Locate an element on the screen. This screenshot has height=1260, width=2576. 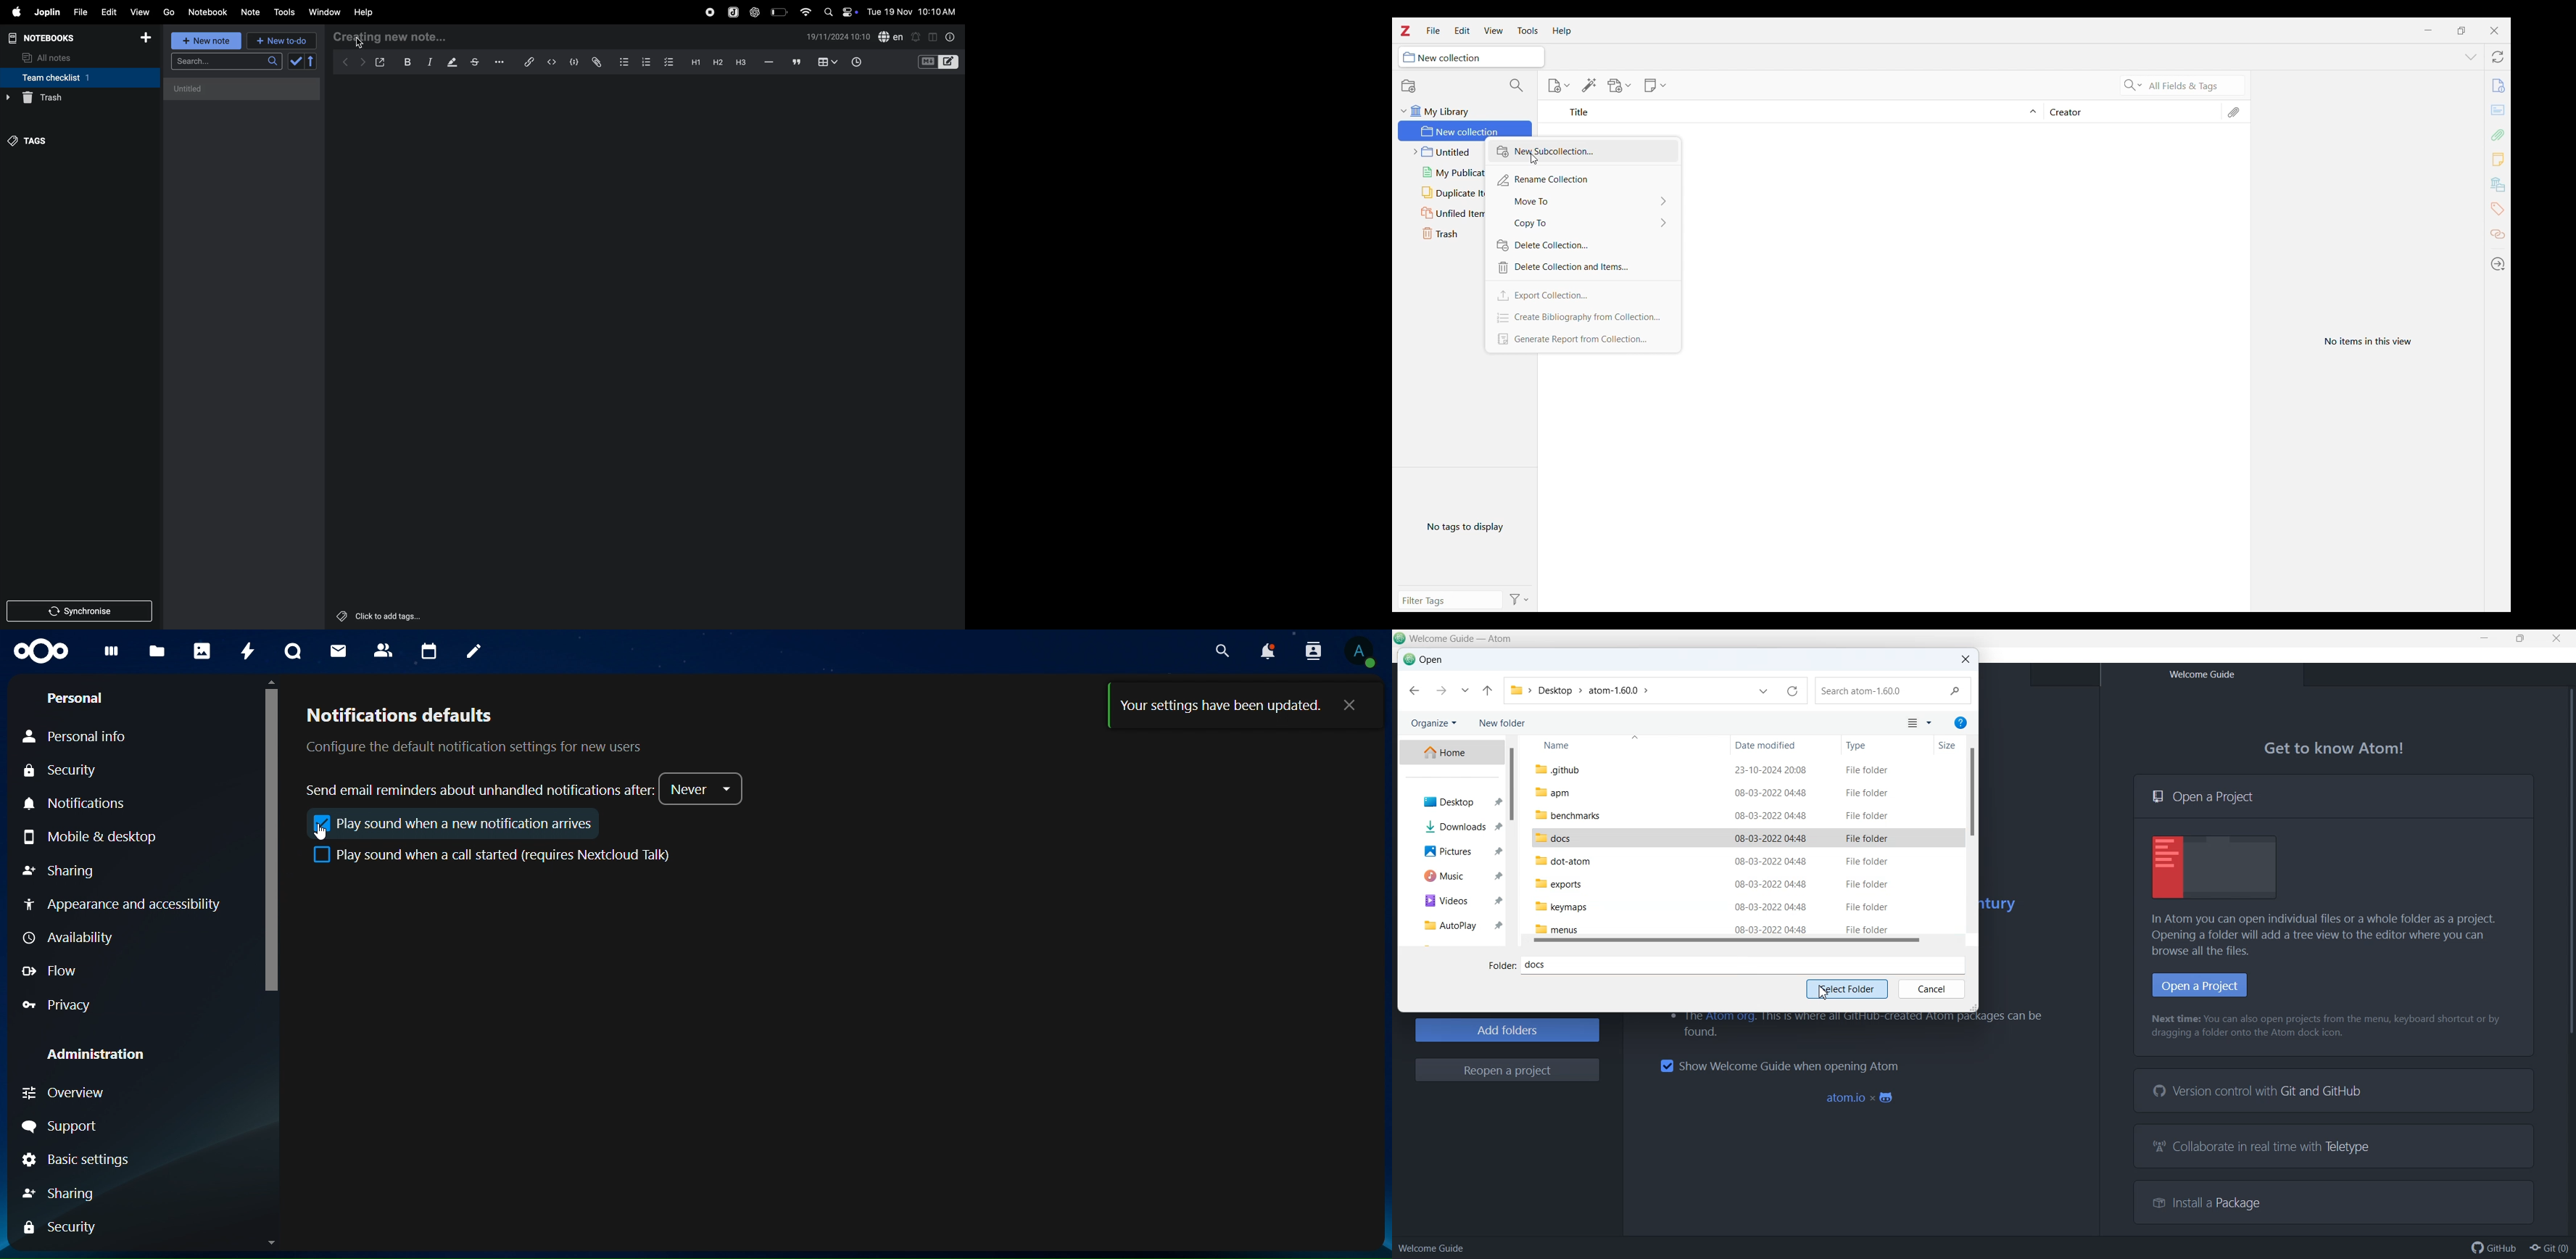
Appearance and accessibility is located at coordinates (132, 906).